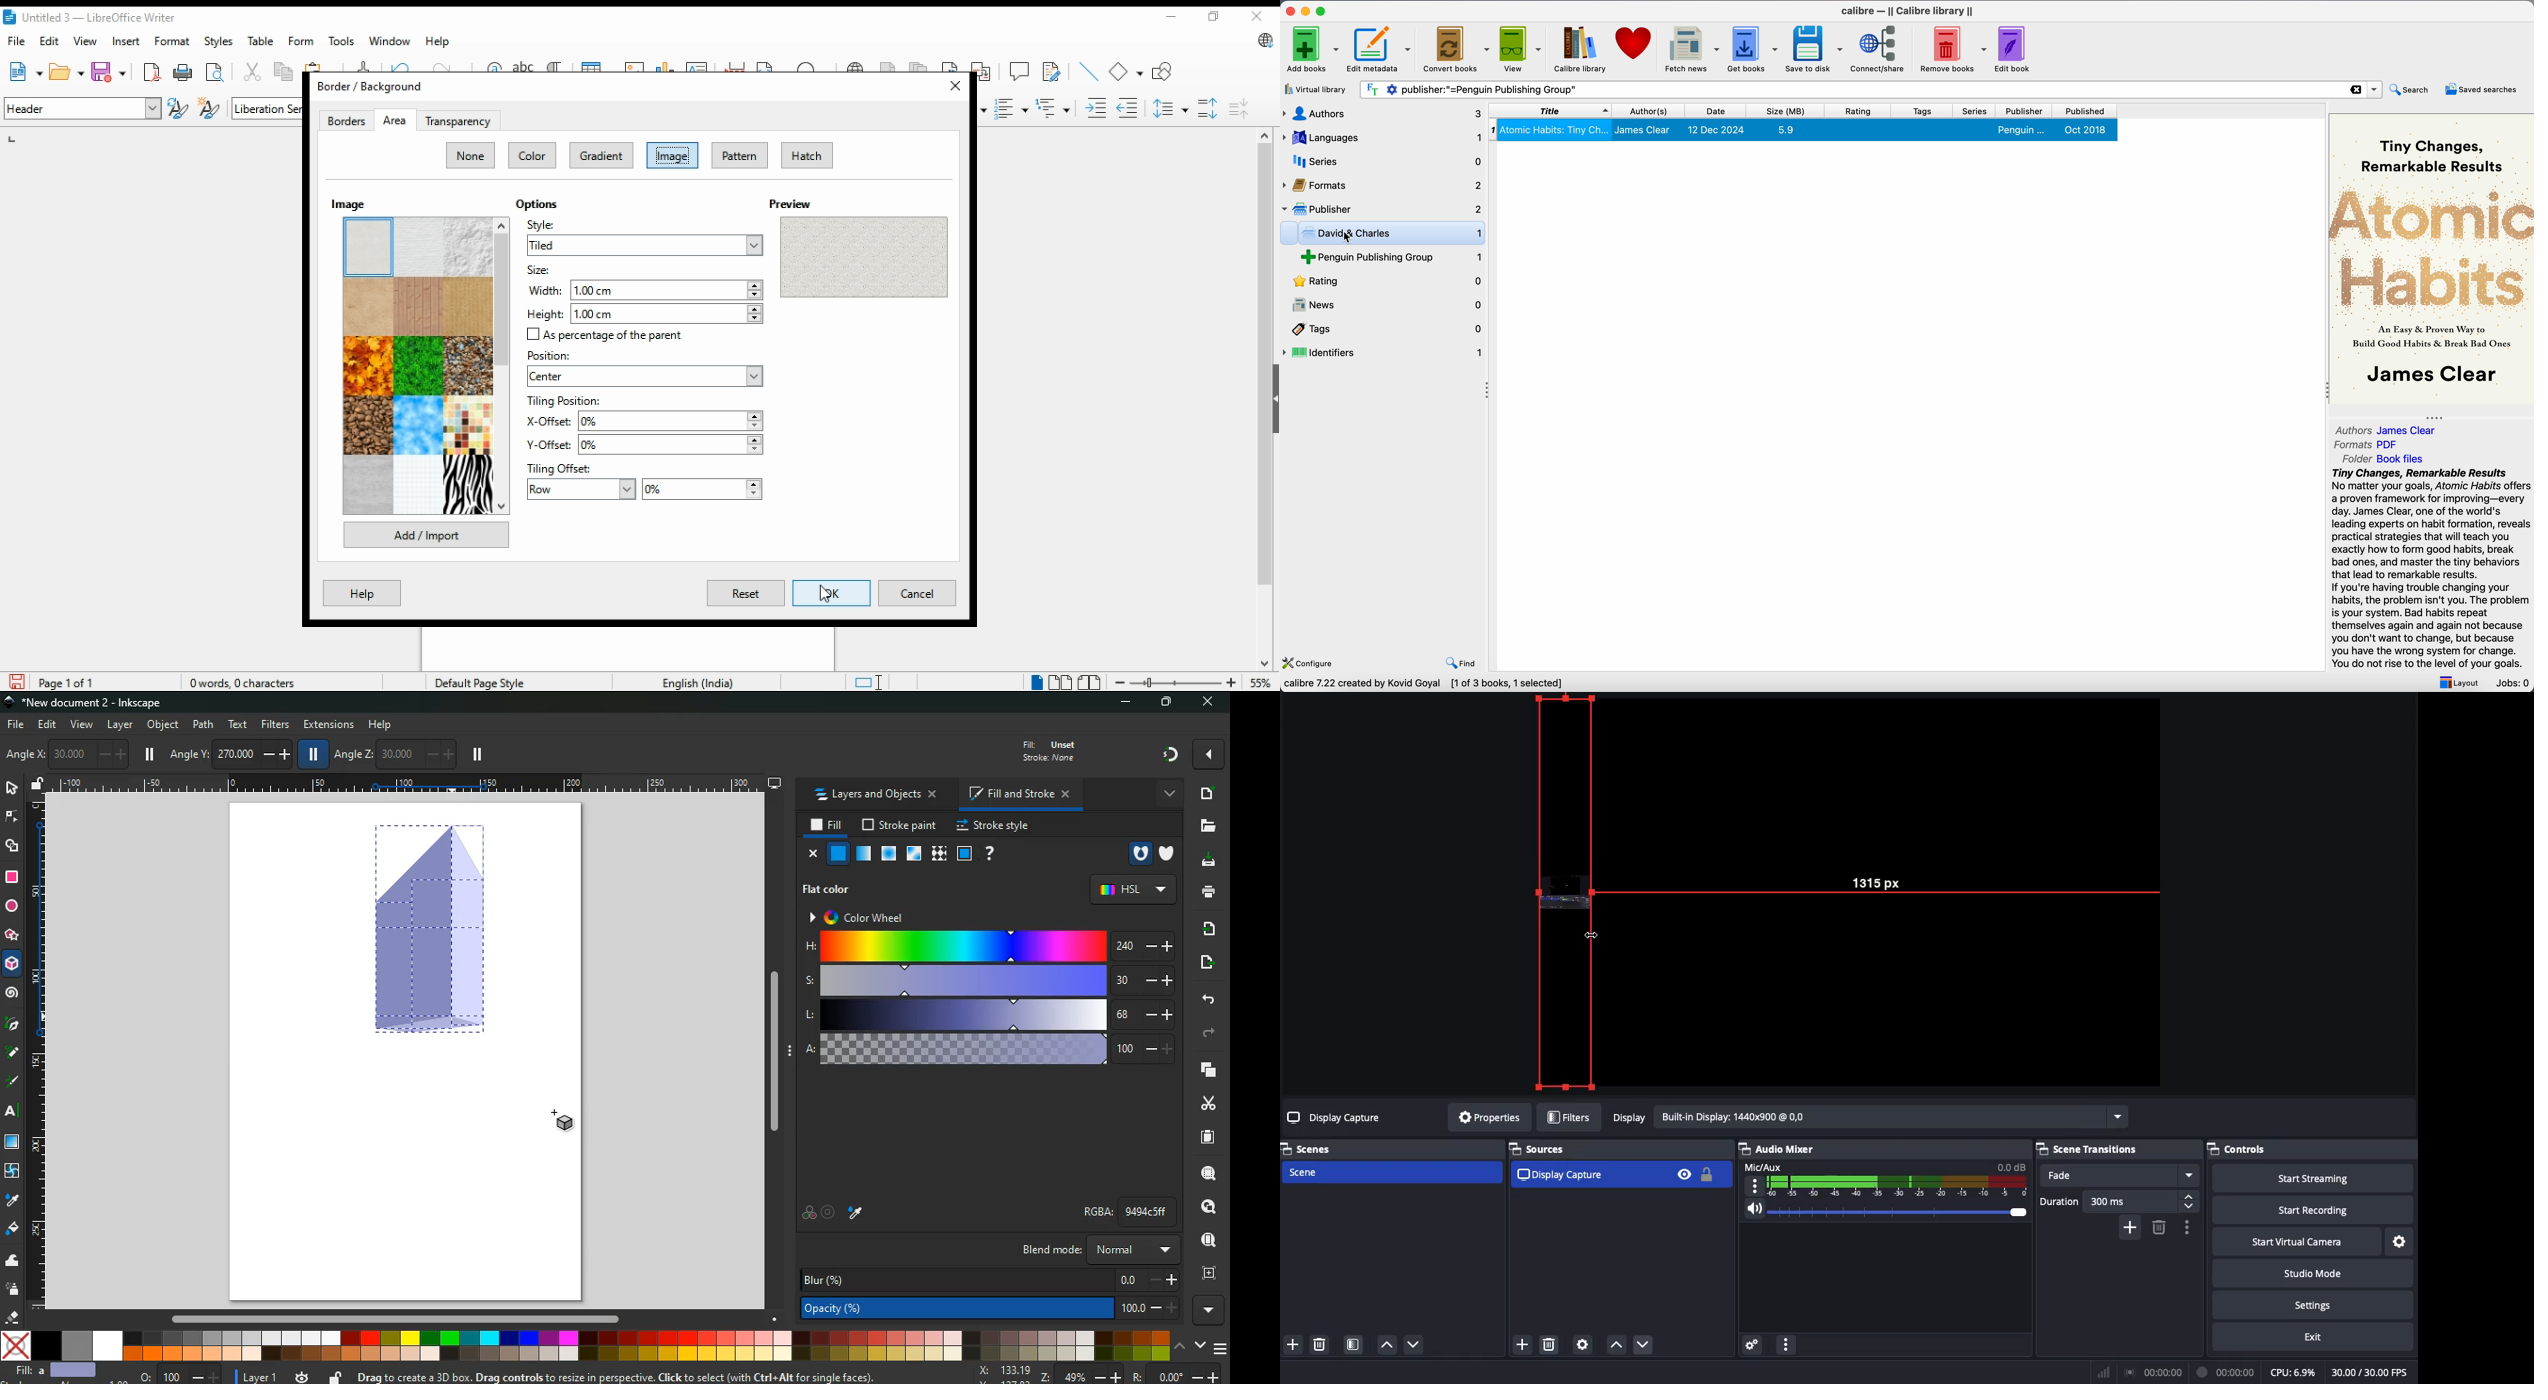 The height and width of the screenshot is (1400, 2548). I want to click on window, so click(913, 854).